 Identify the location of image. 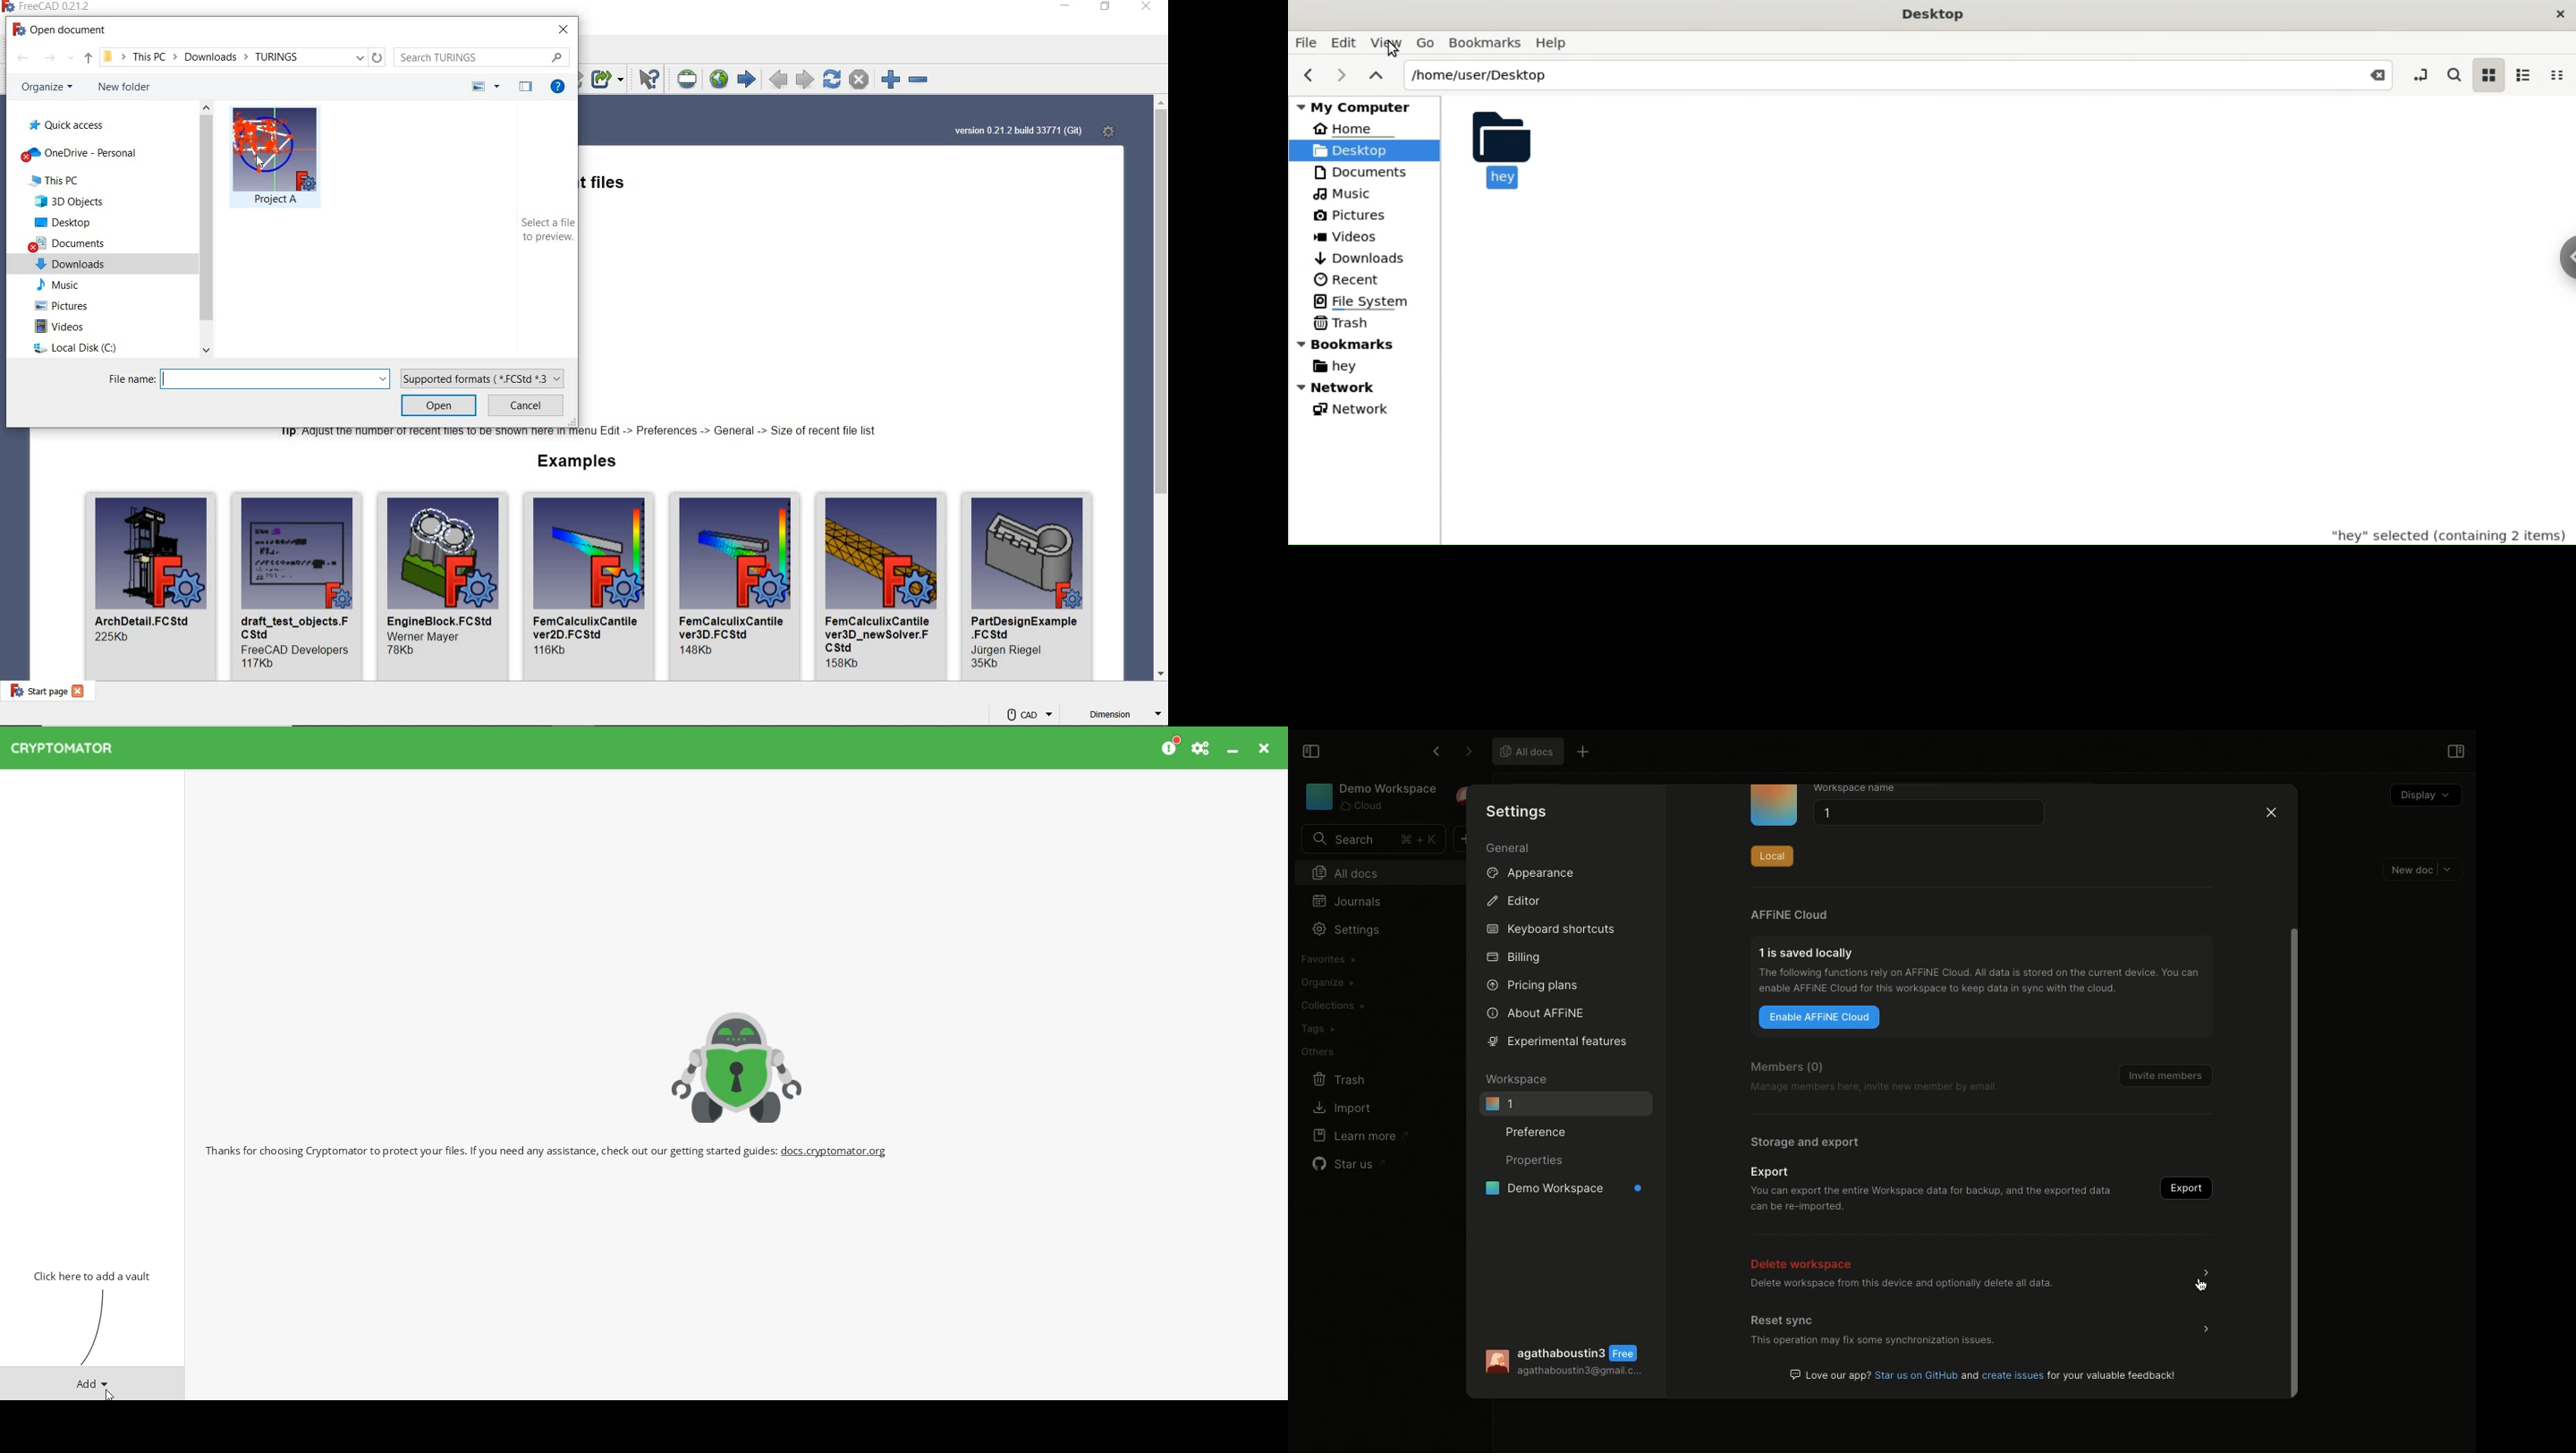
(151, 554).